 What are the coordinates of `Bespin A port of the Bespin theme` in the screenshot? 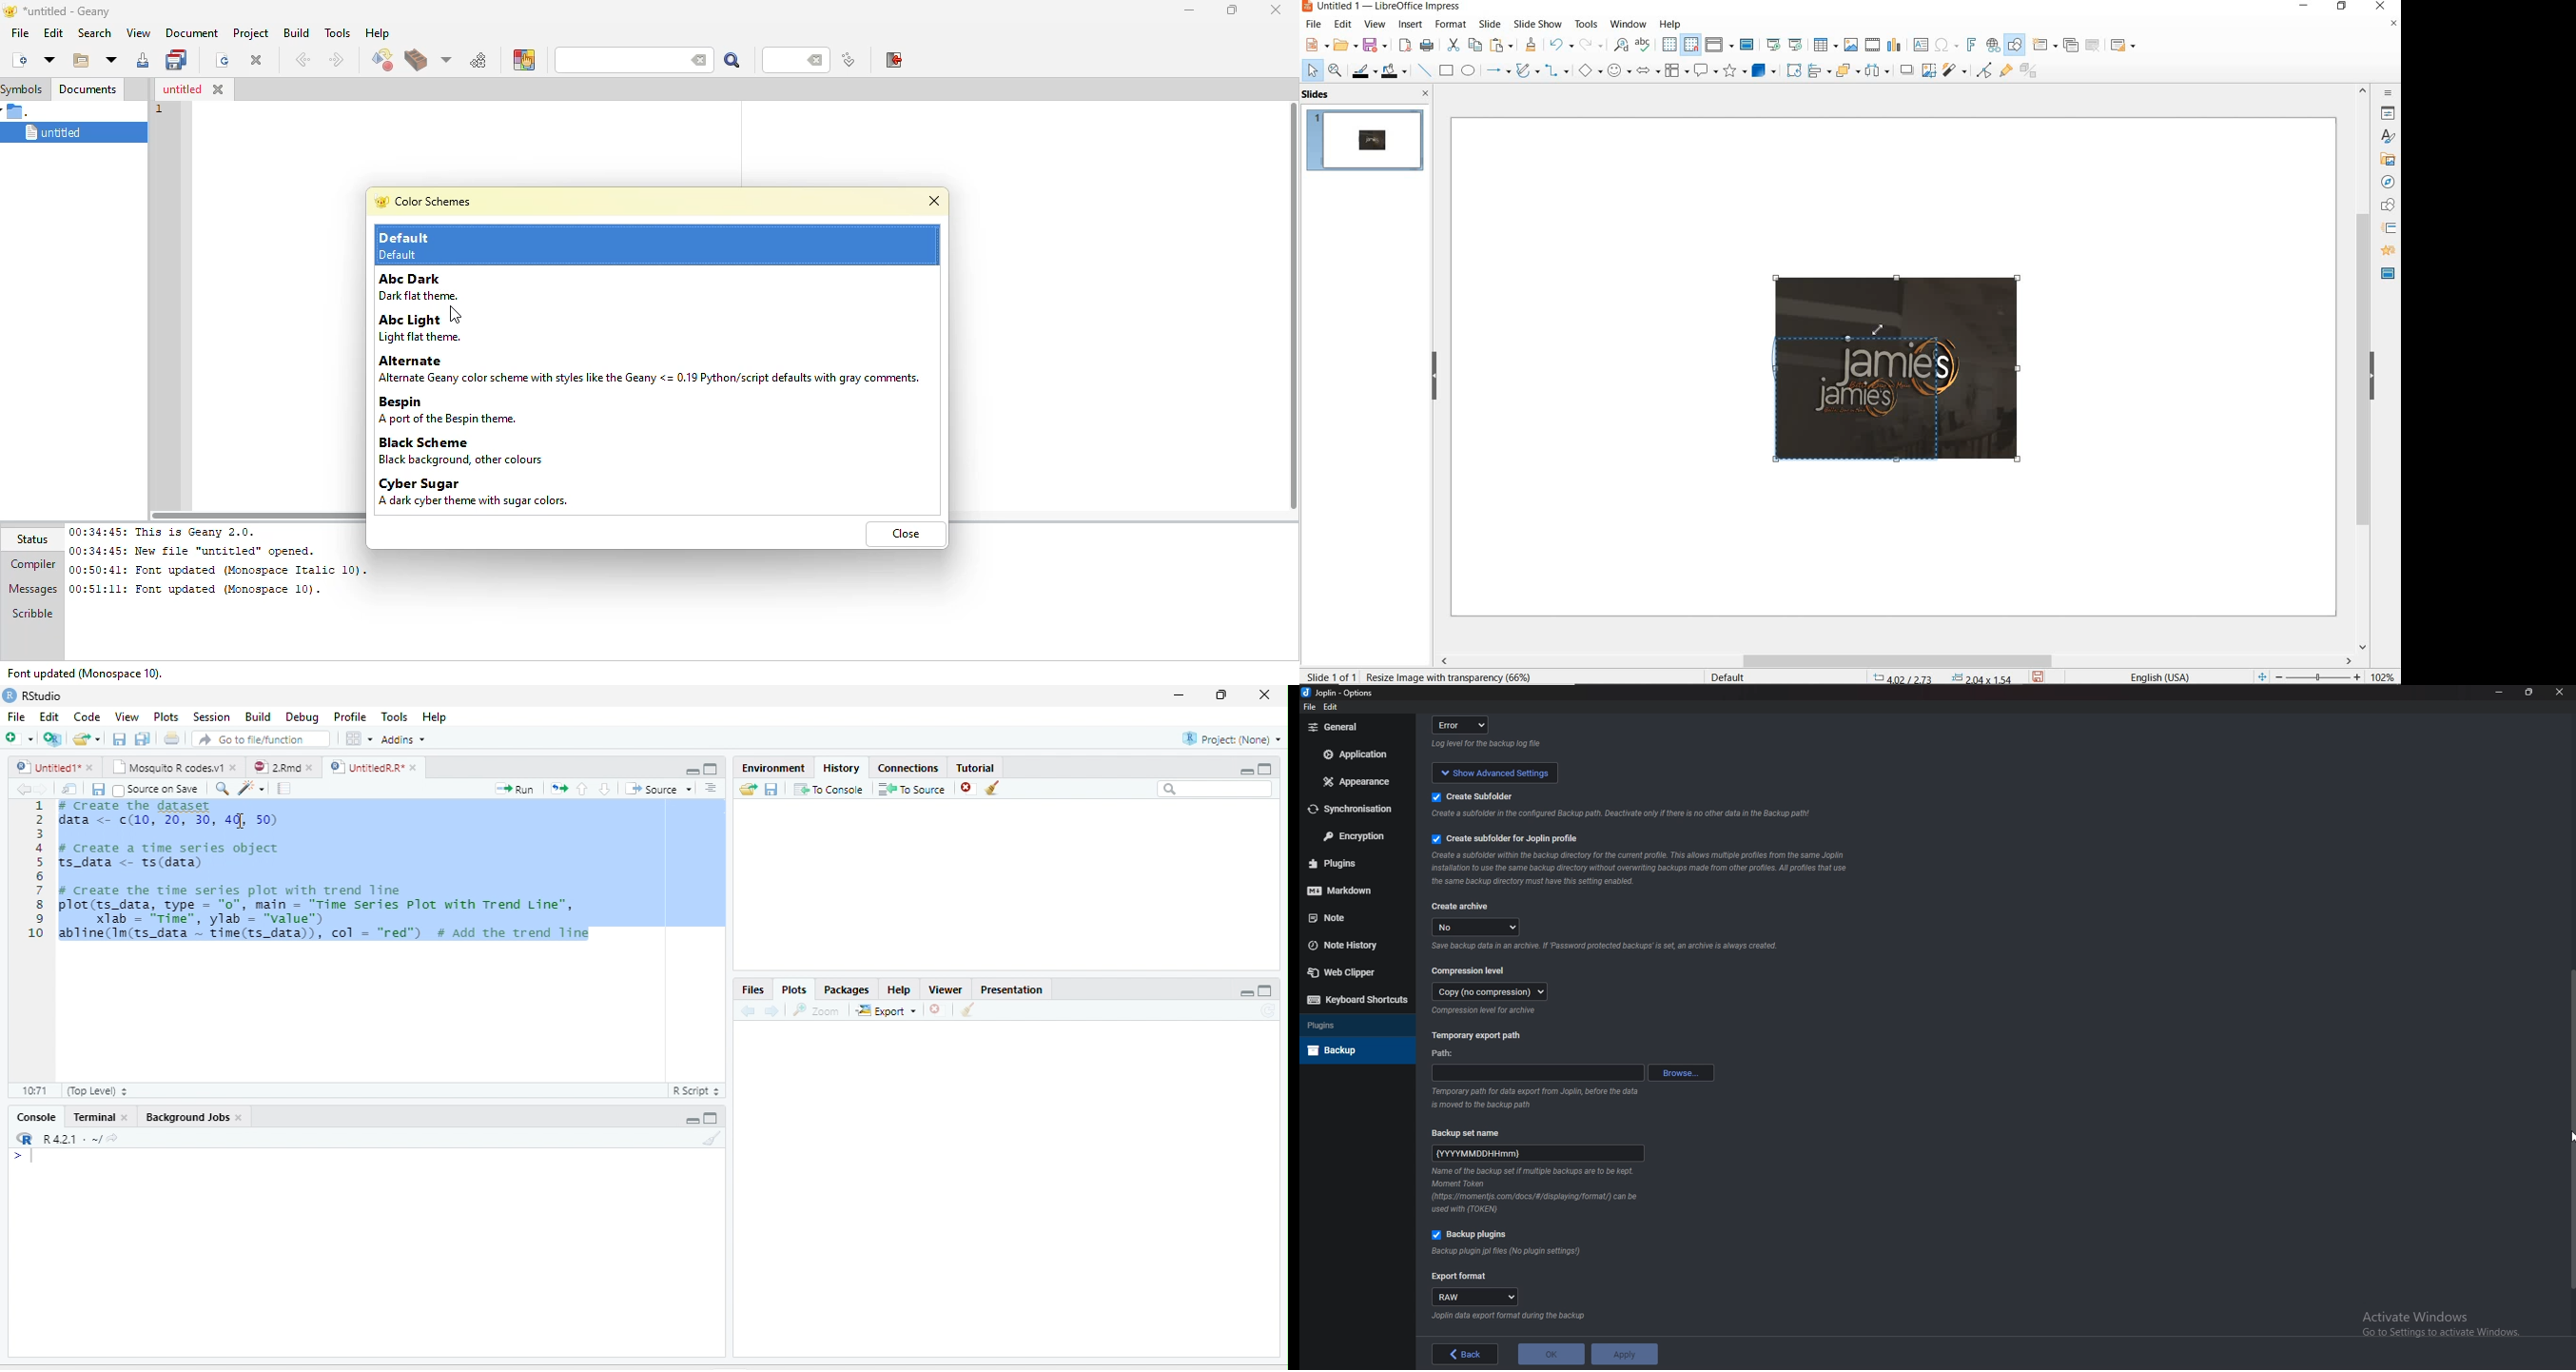 It's located at (496, 412).